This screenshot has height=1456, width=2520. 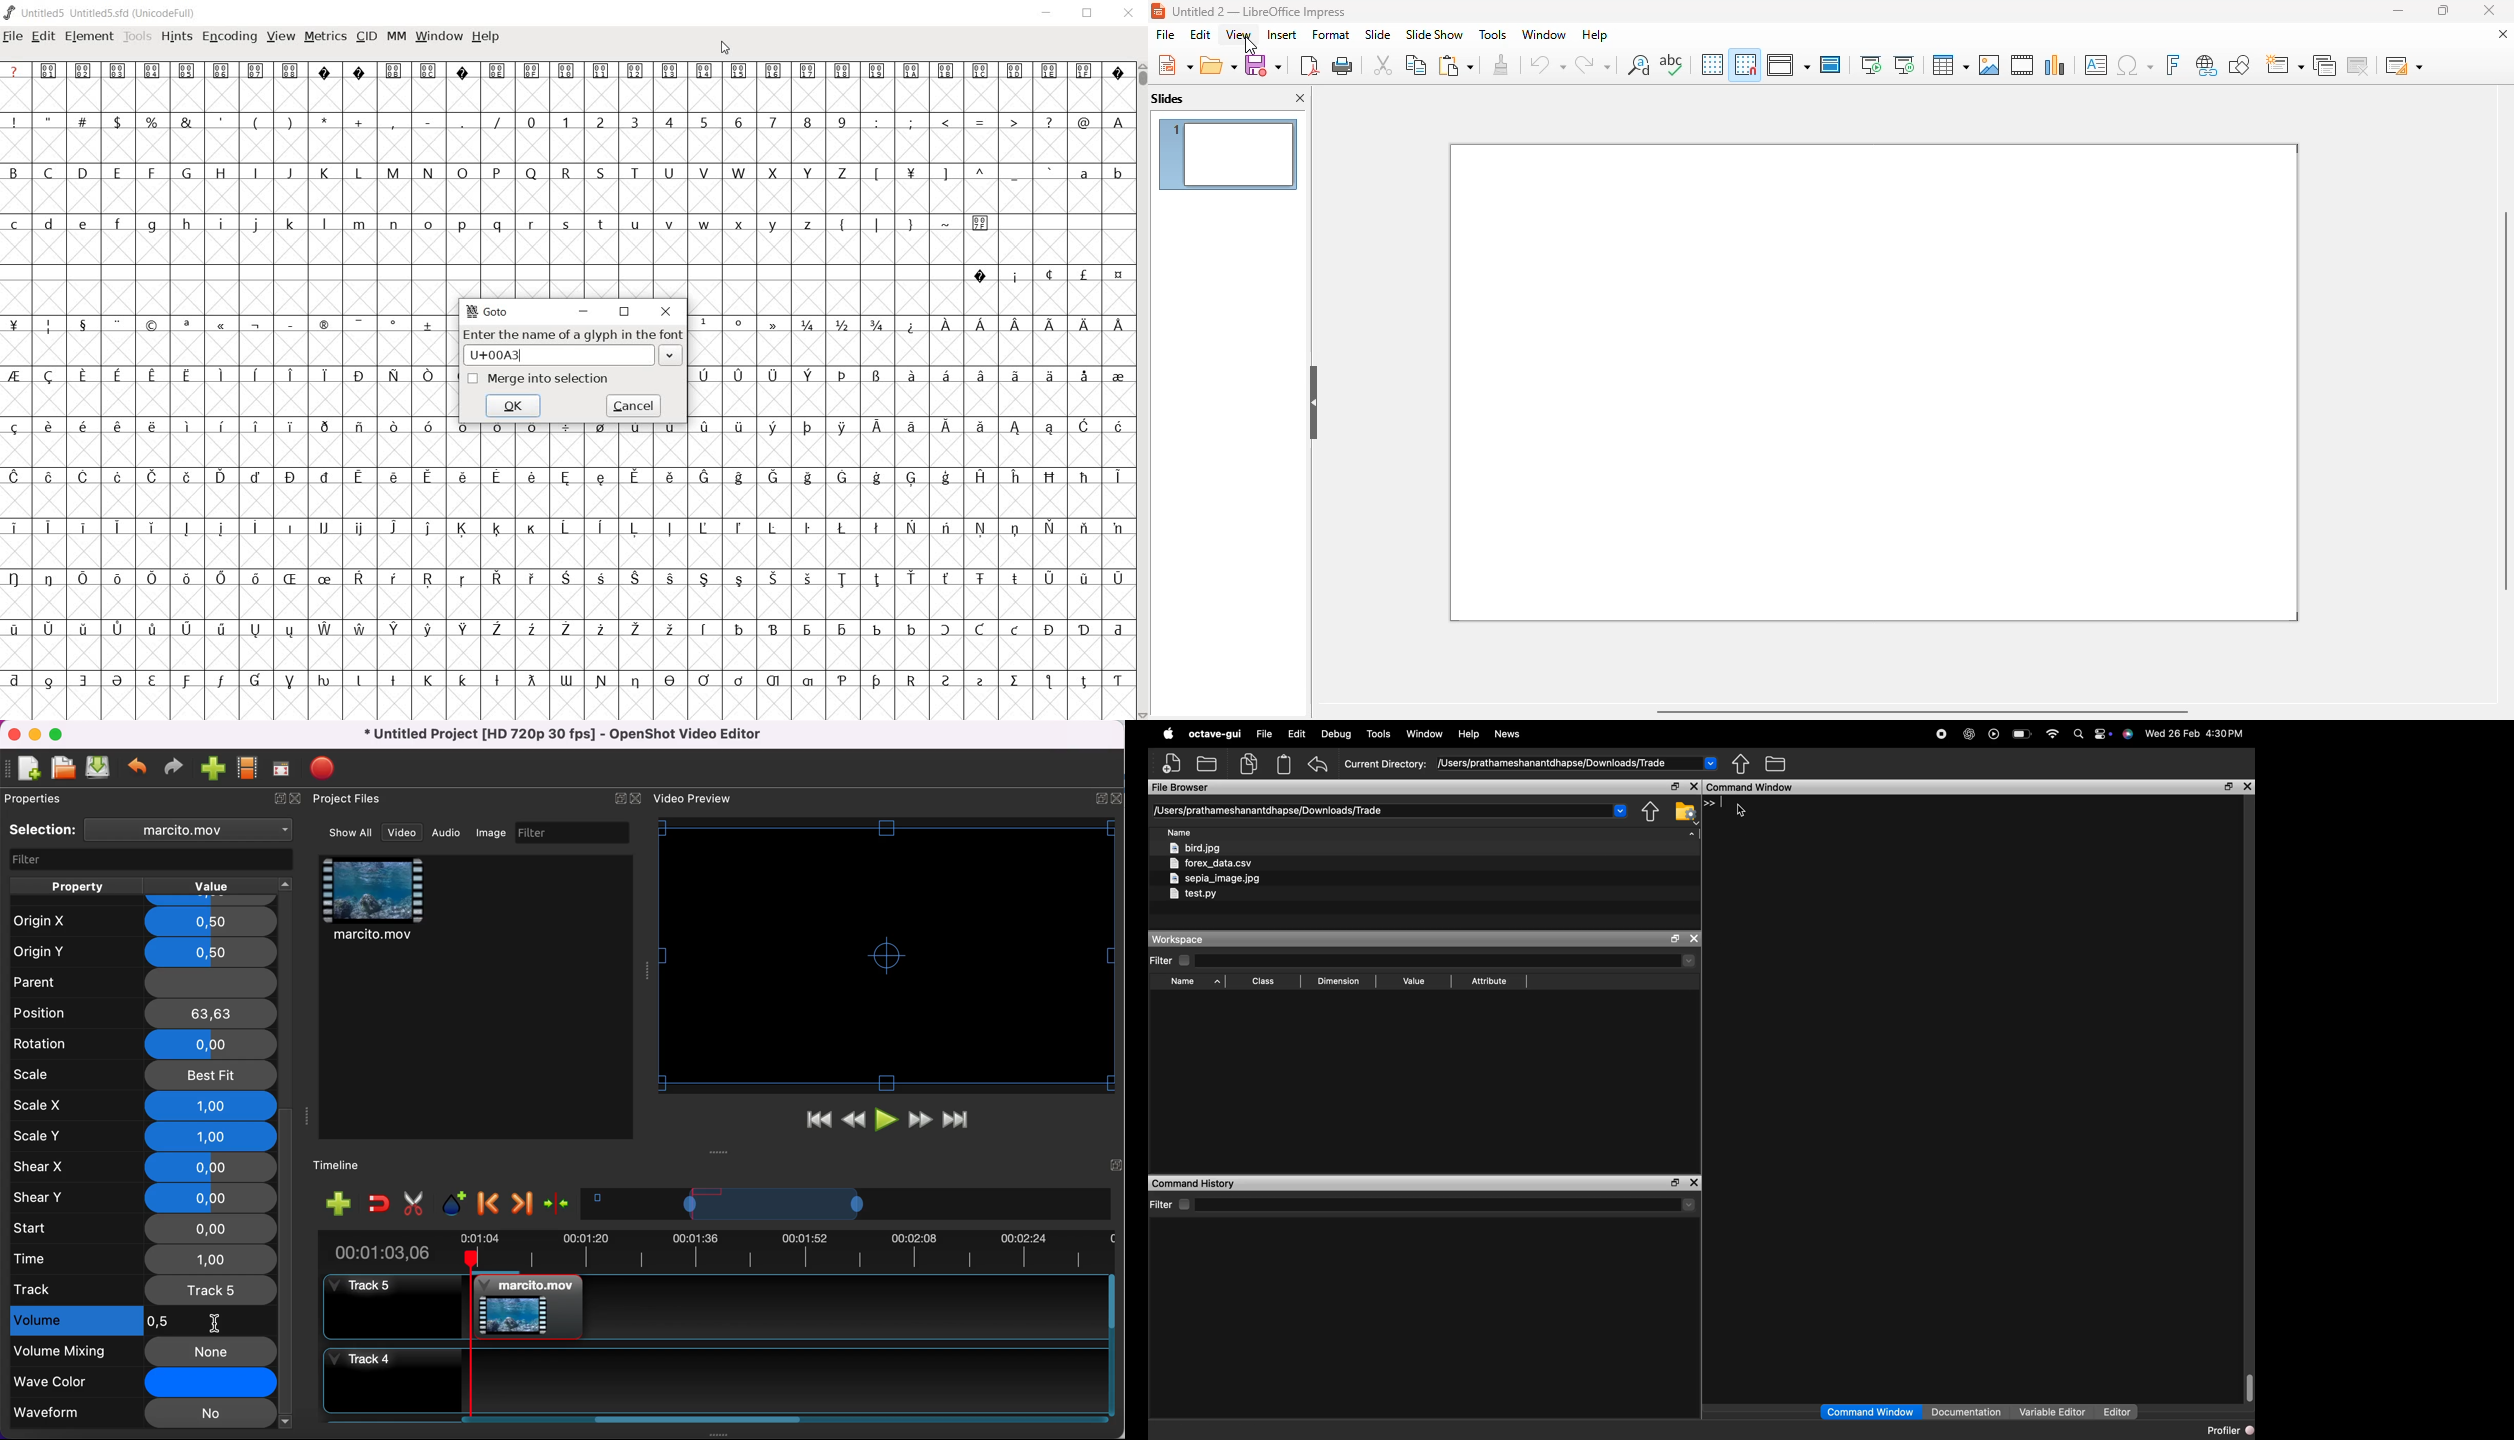 What do you see at coordinates (1014, 71) in the screenshot?
I see `Symbol` at bounding box center [1014, 71].